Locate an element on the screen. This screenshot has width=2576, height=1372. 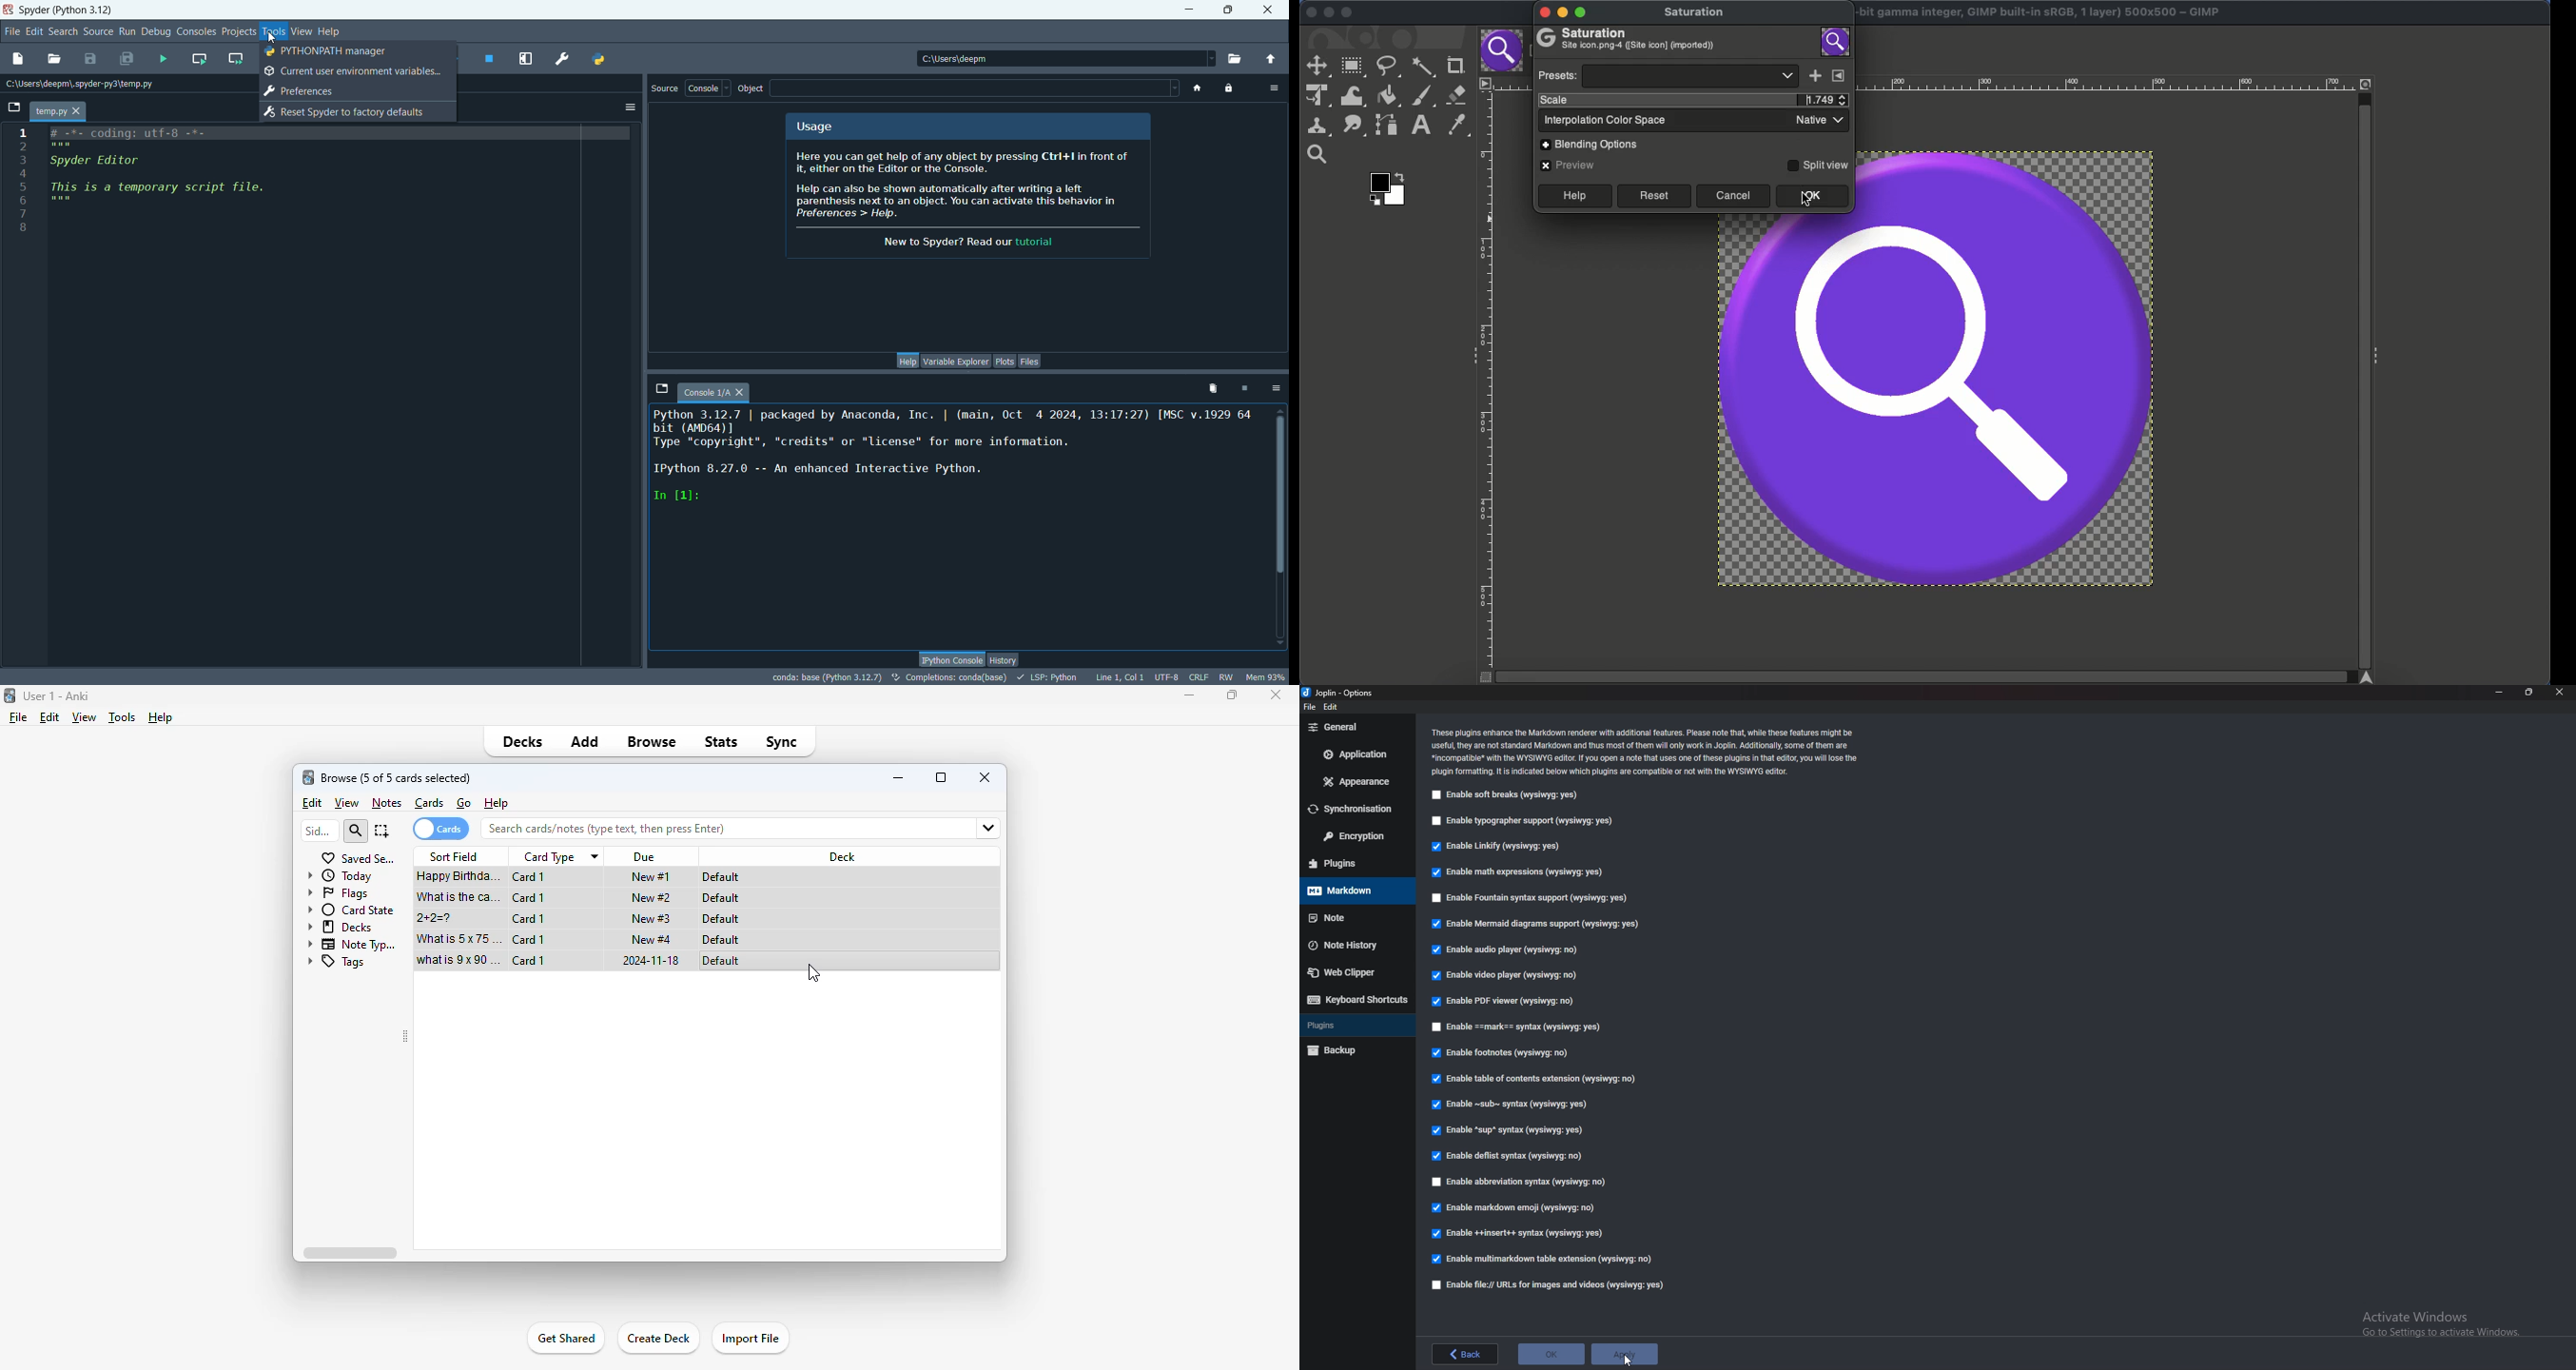
import file is located at coordinates (751, 1338).